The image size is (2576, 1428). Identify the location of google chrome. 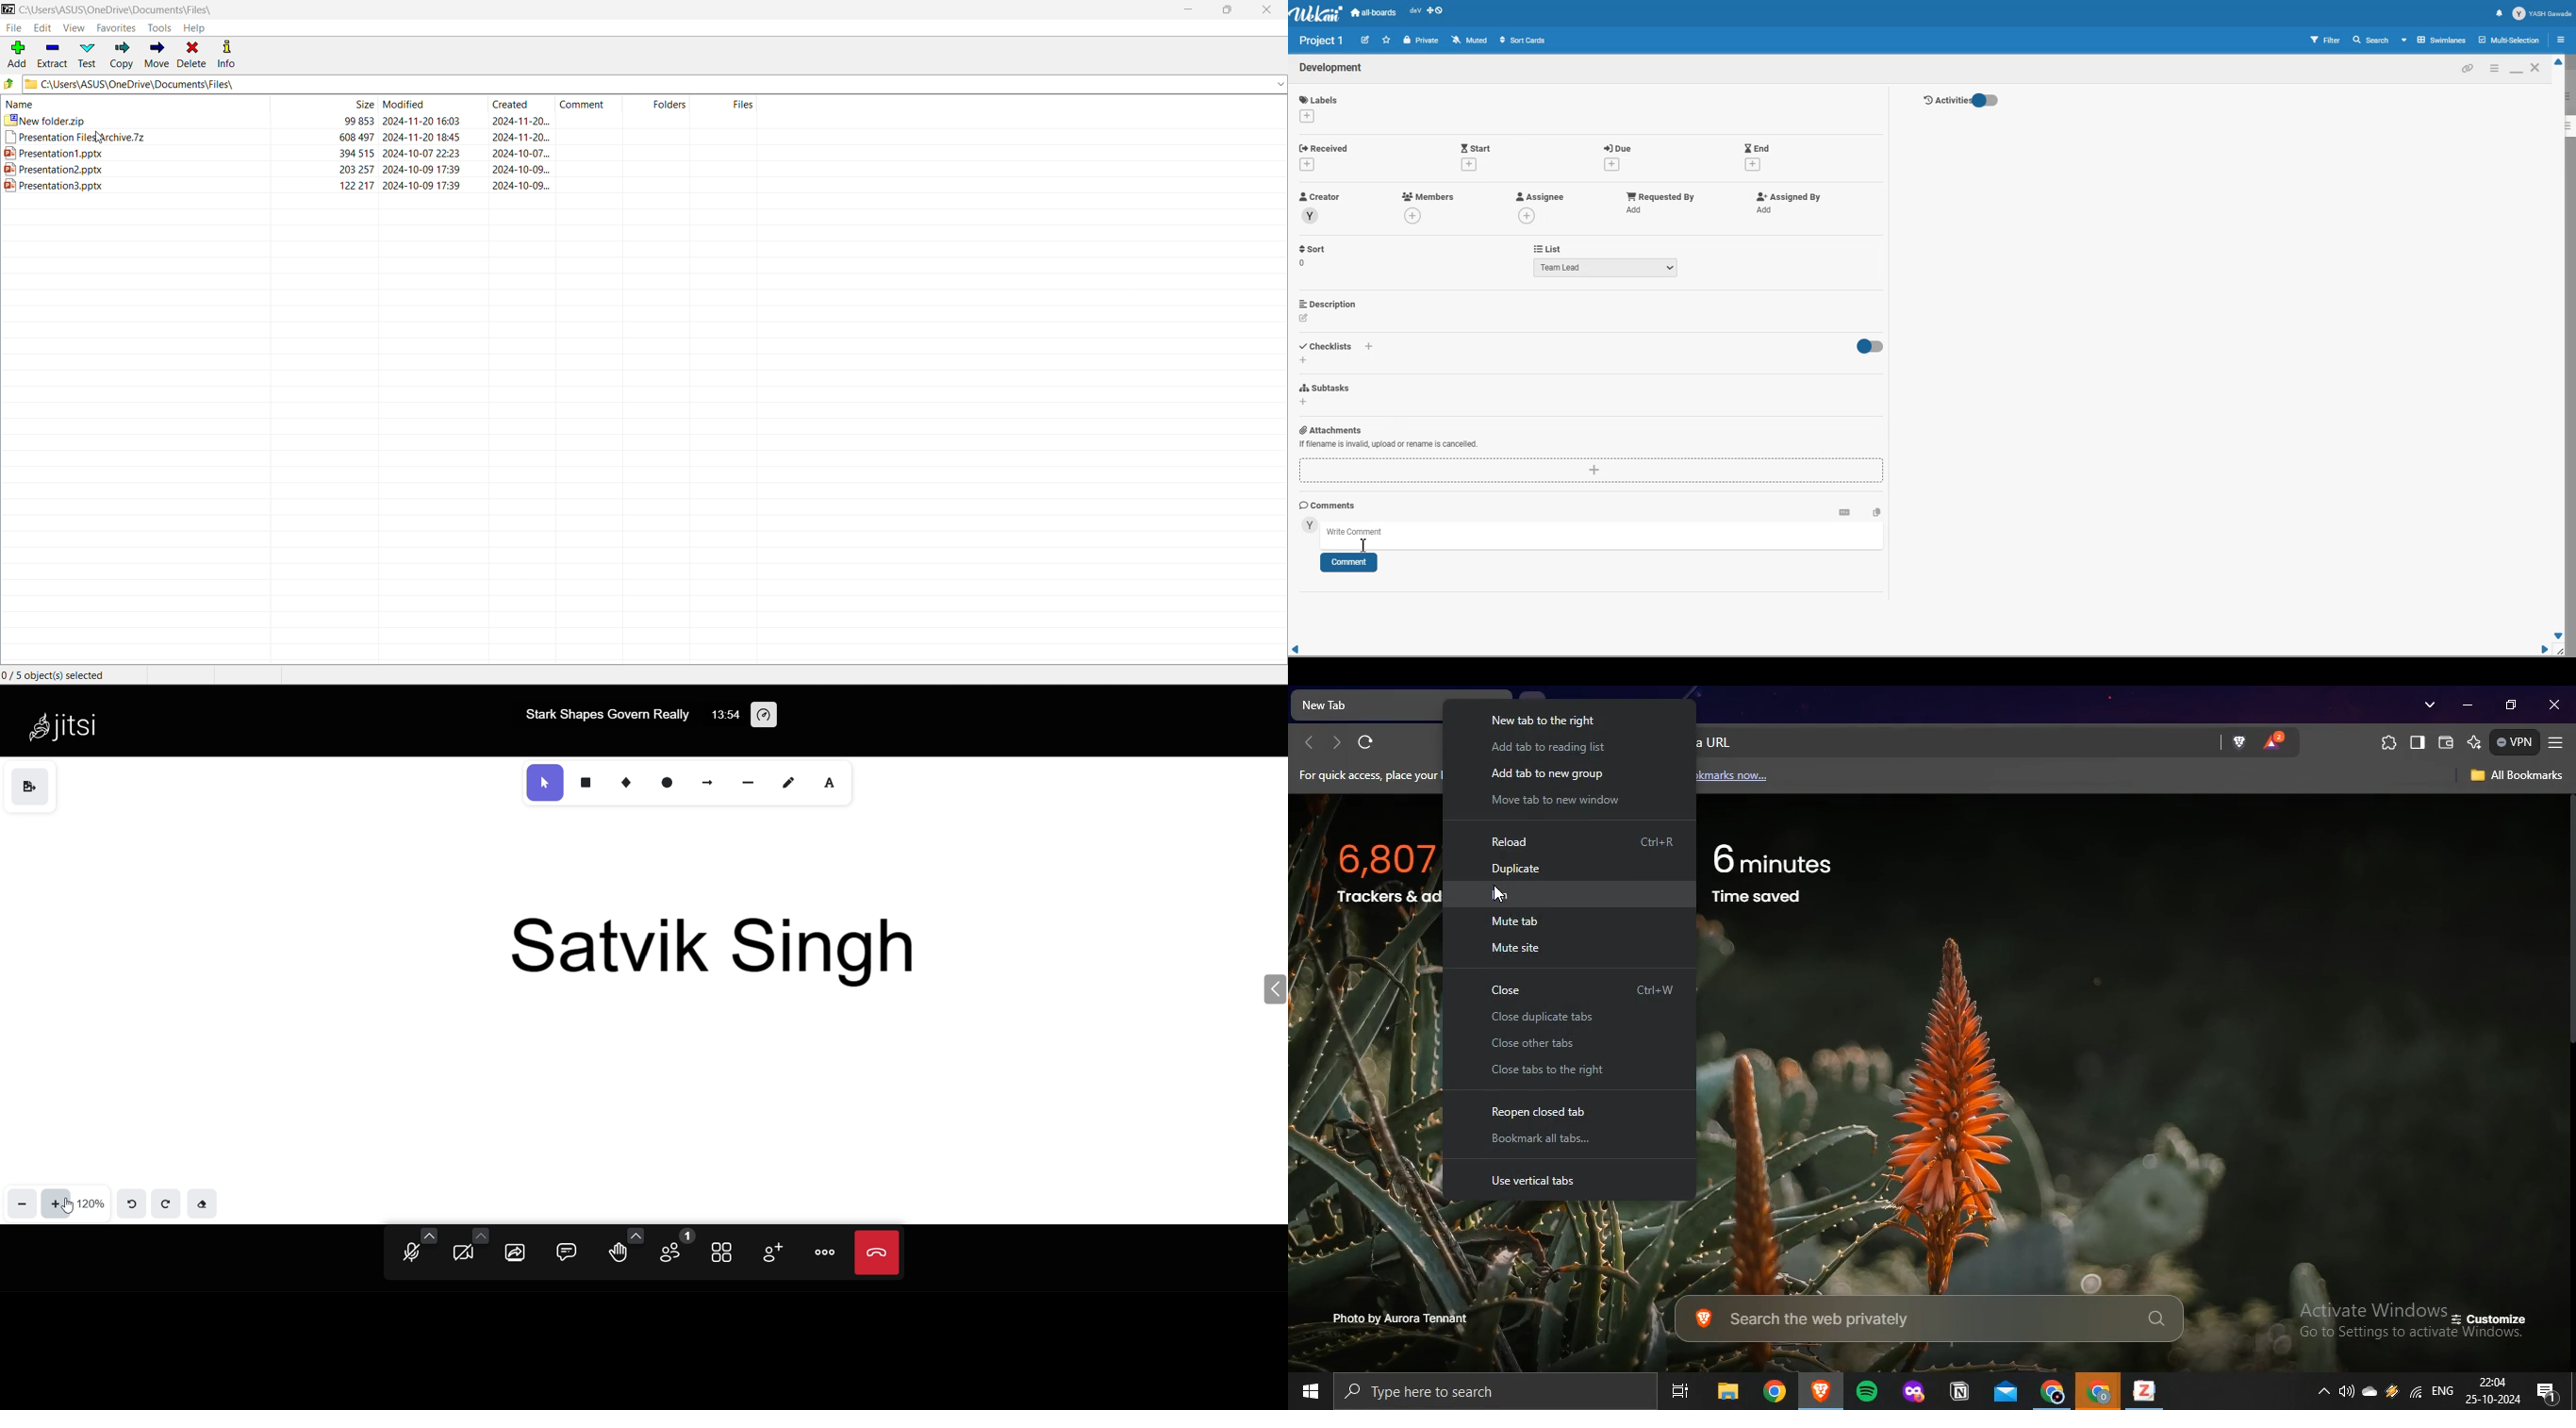
(2100, 1392).